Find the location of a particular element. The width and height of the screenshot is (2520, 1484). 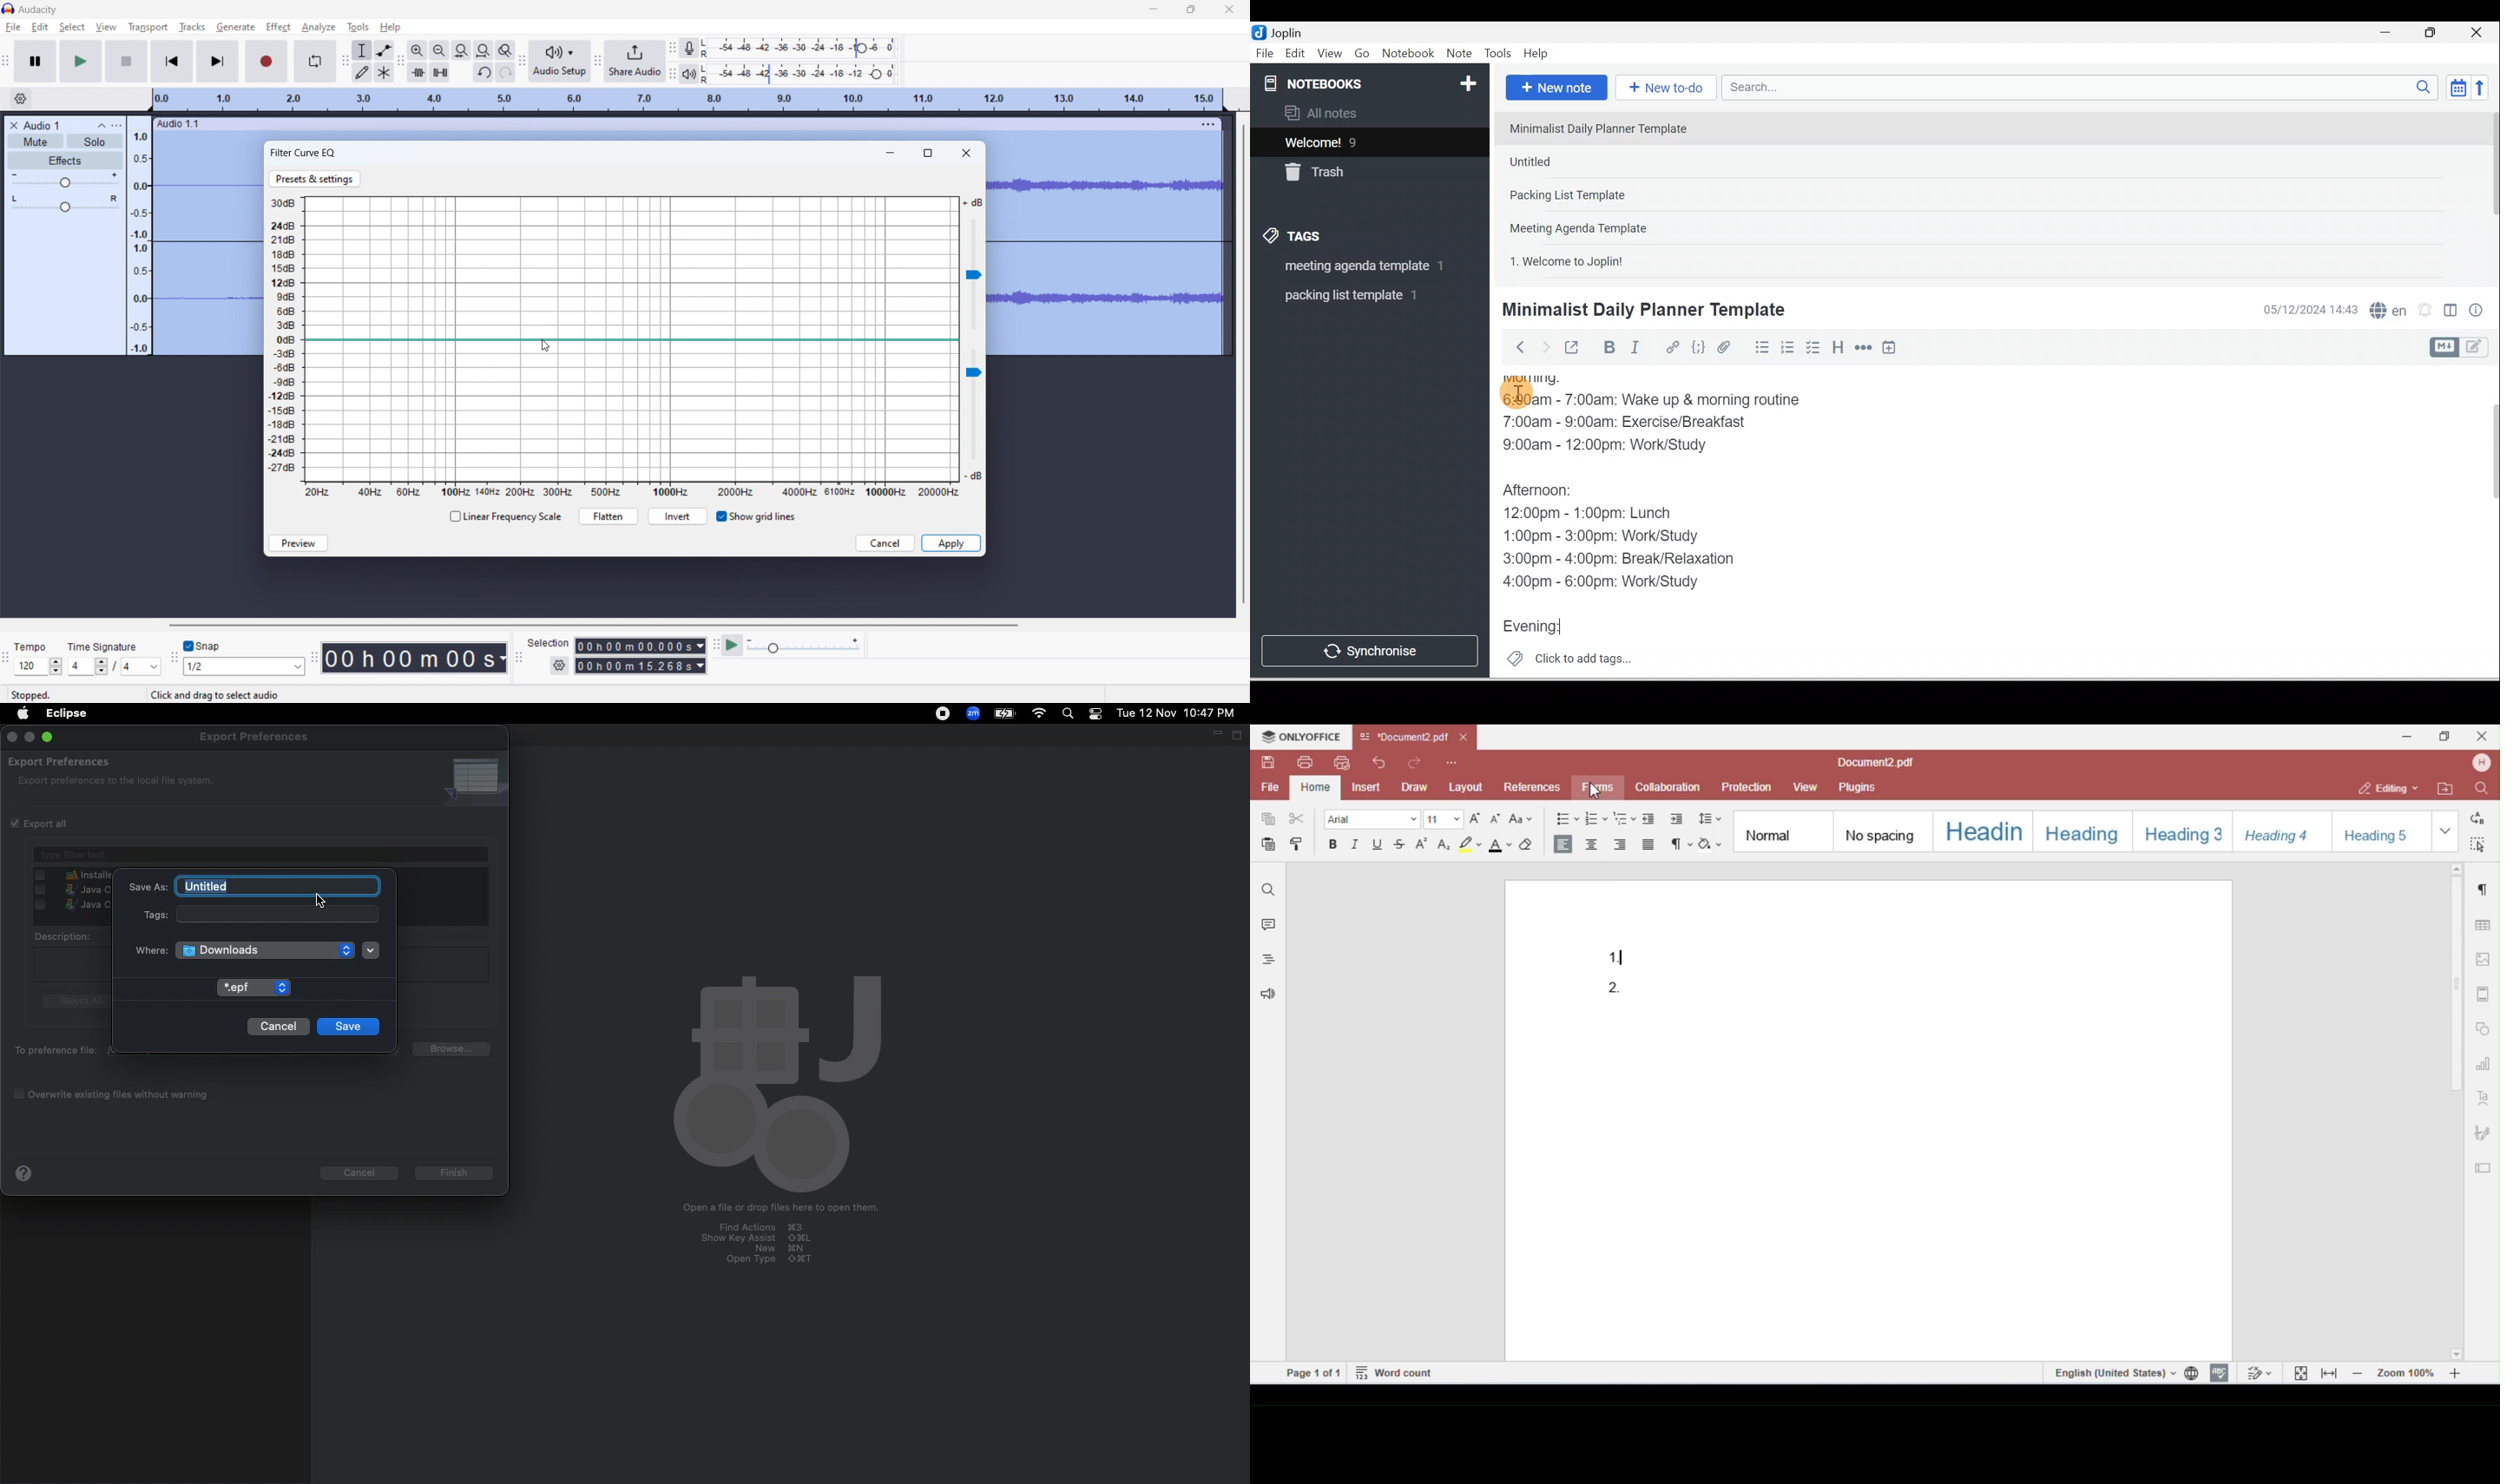

Note 4 is located at coordinates (1596, 225).